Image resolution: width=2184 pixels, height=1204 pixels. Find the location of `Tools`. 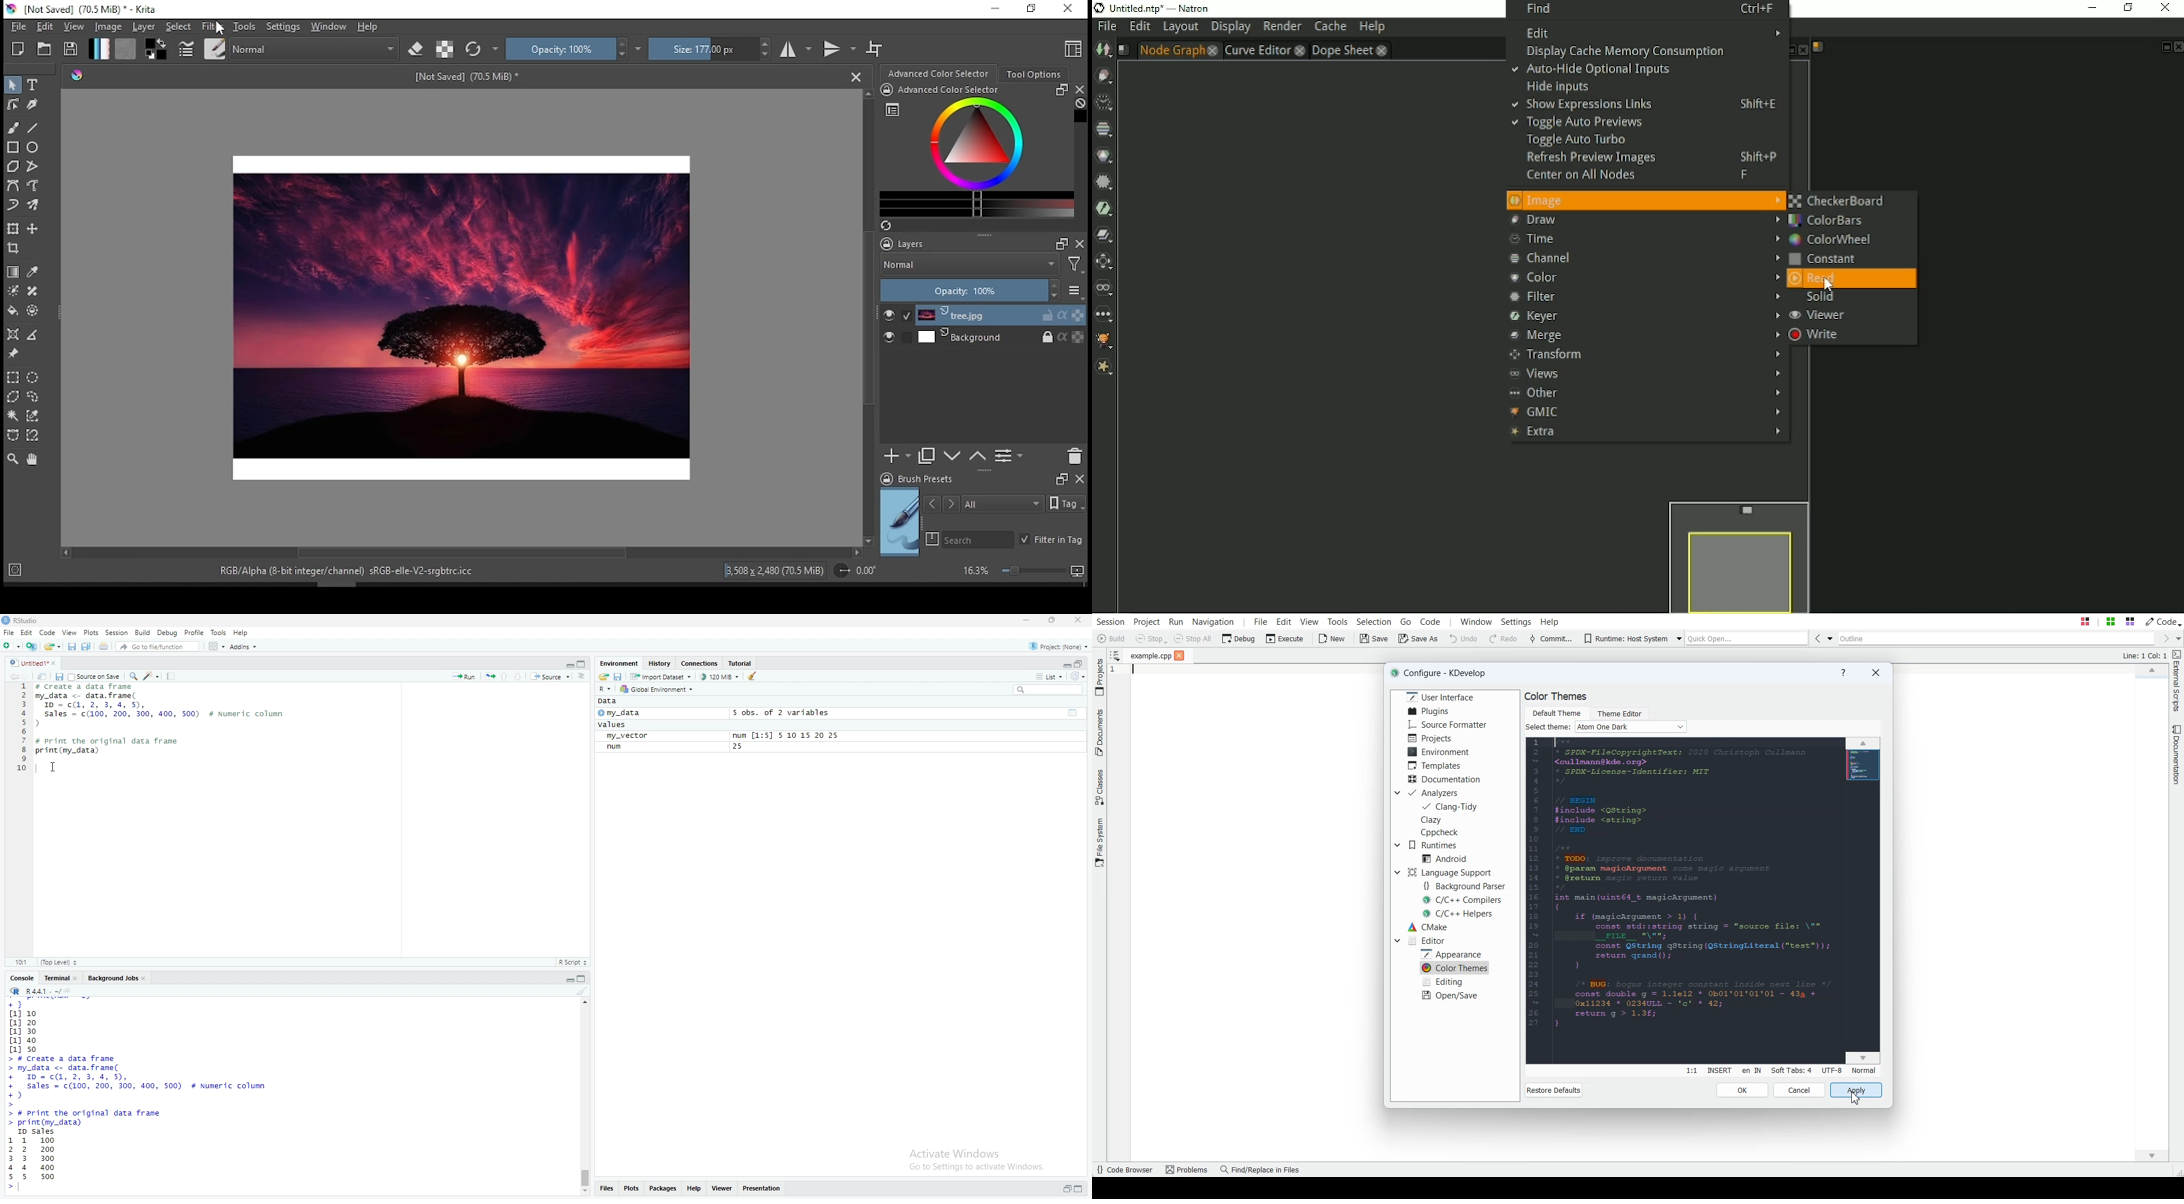

Tools is located at coordinates (218, 632).